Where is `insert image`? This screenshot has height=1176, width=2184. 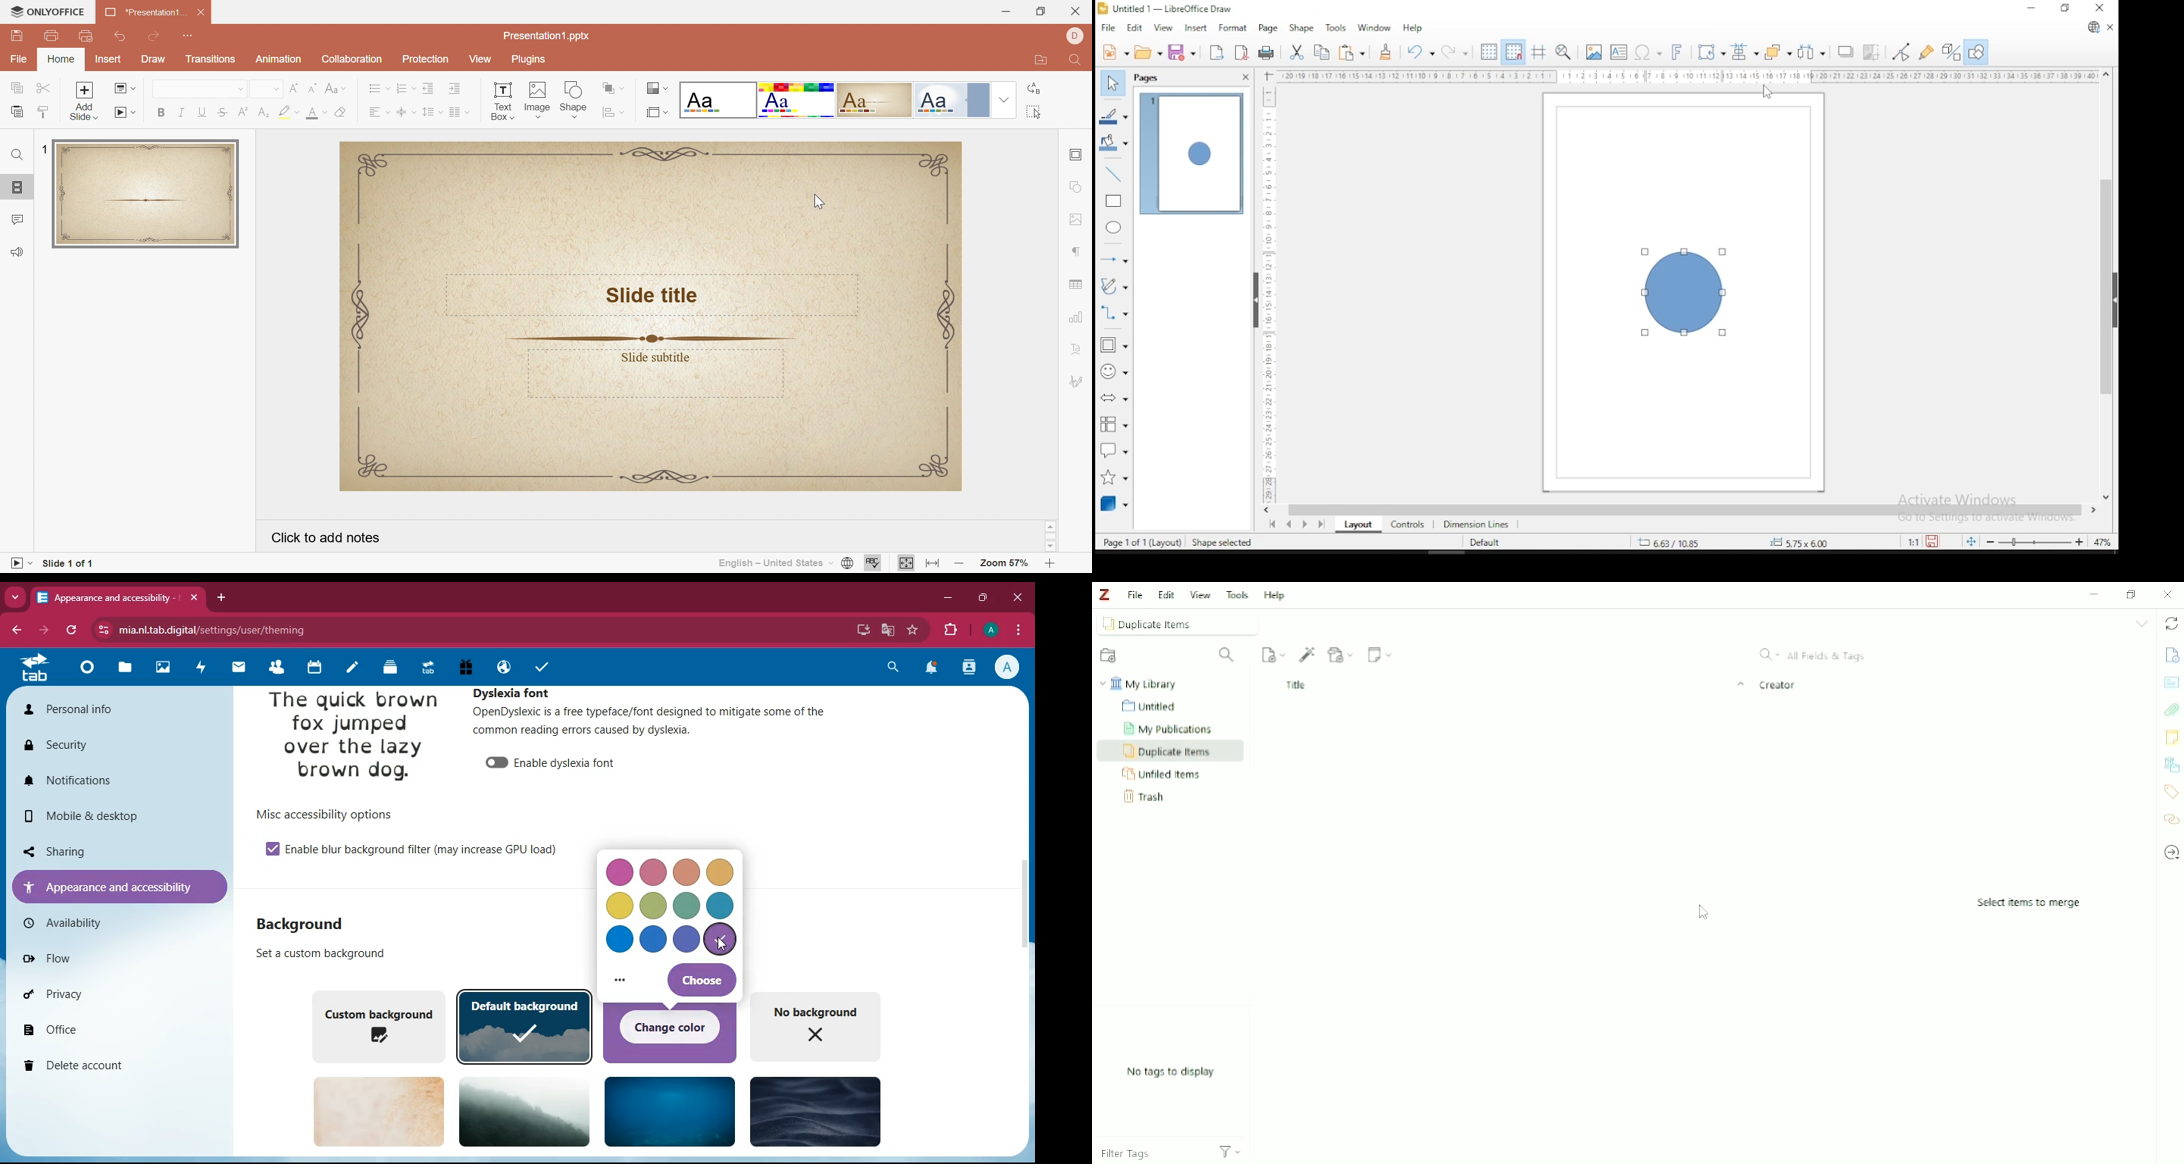
insert image is located at coordinates (1593, 53).